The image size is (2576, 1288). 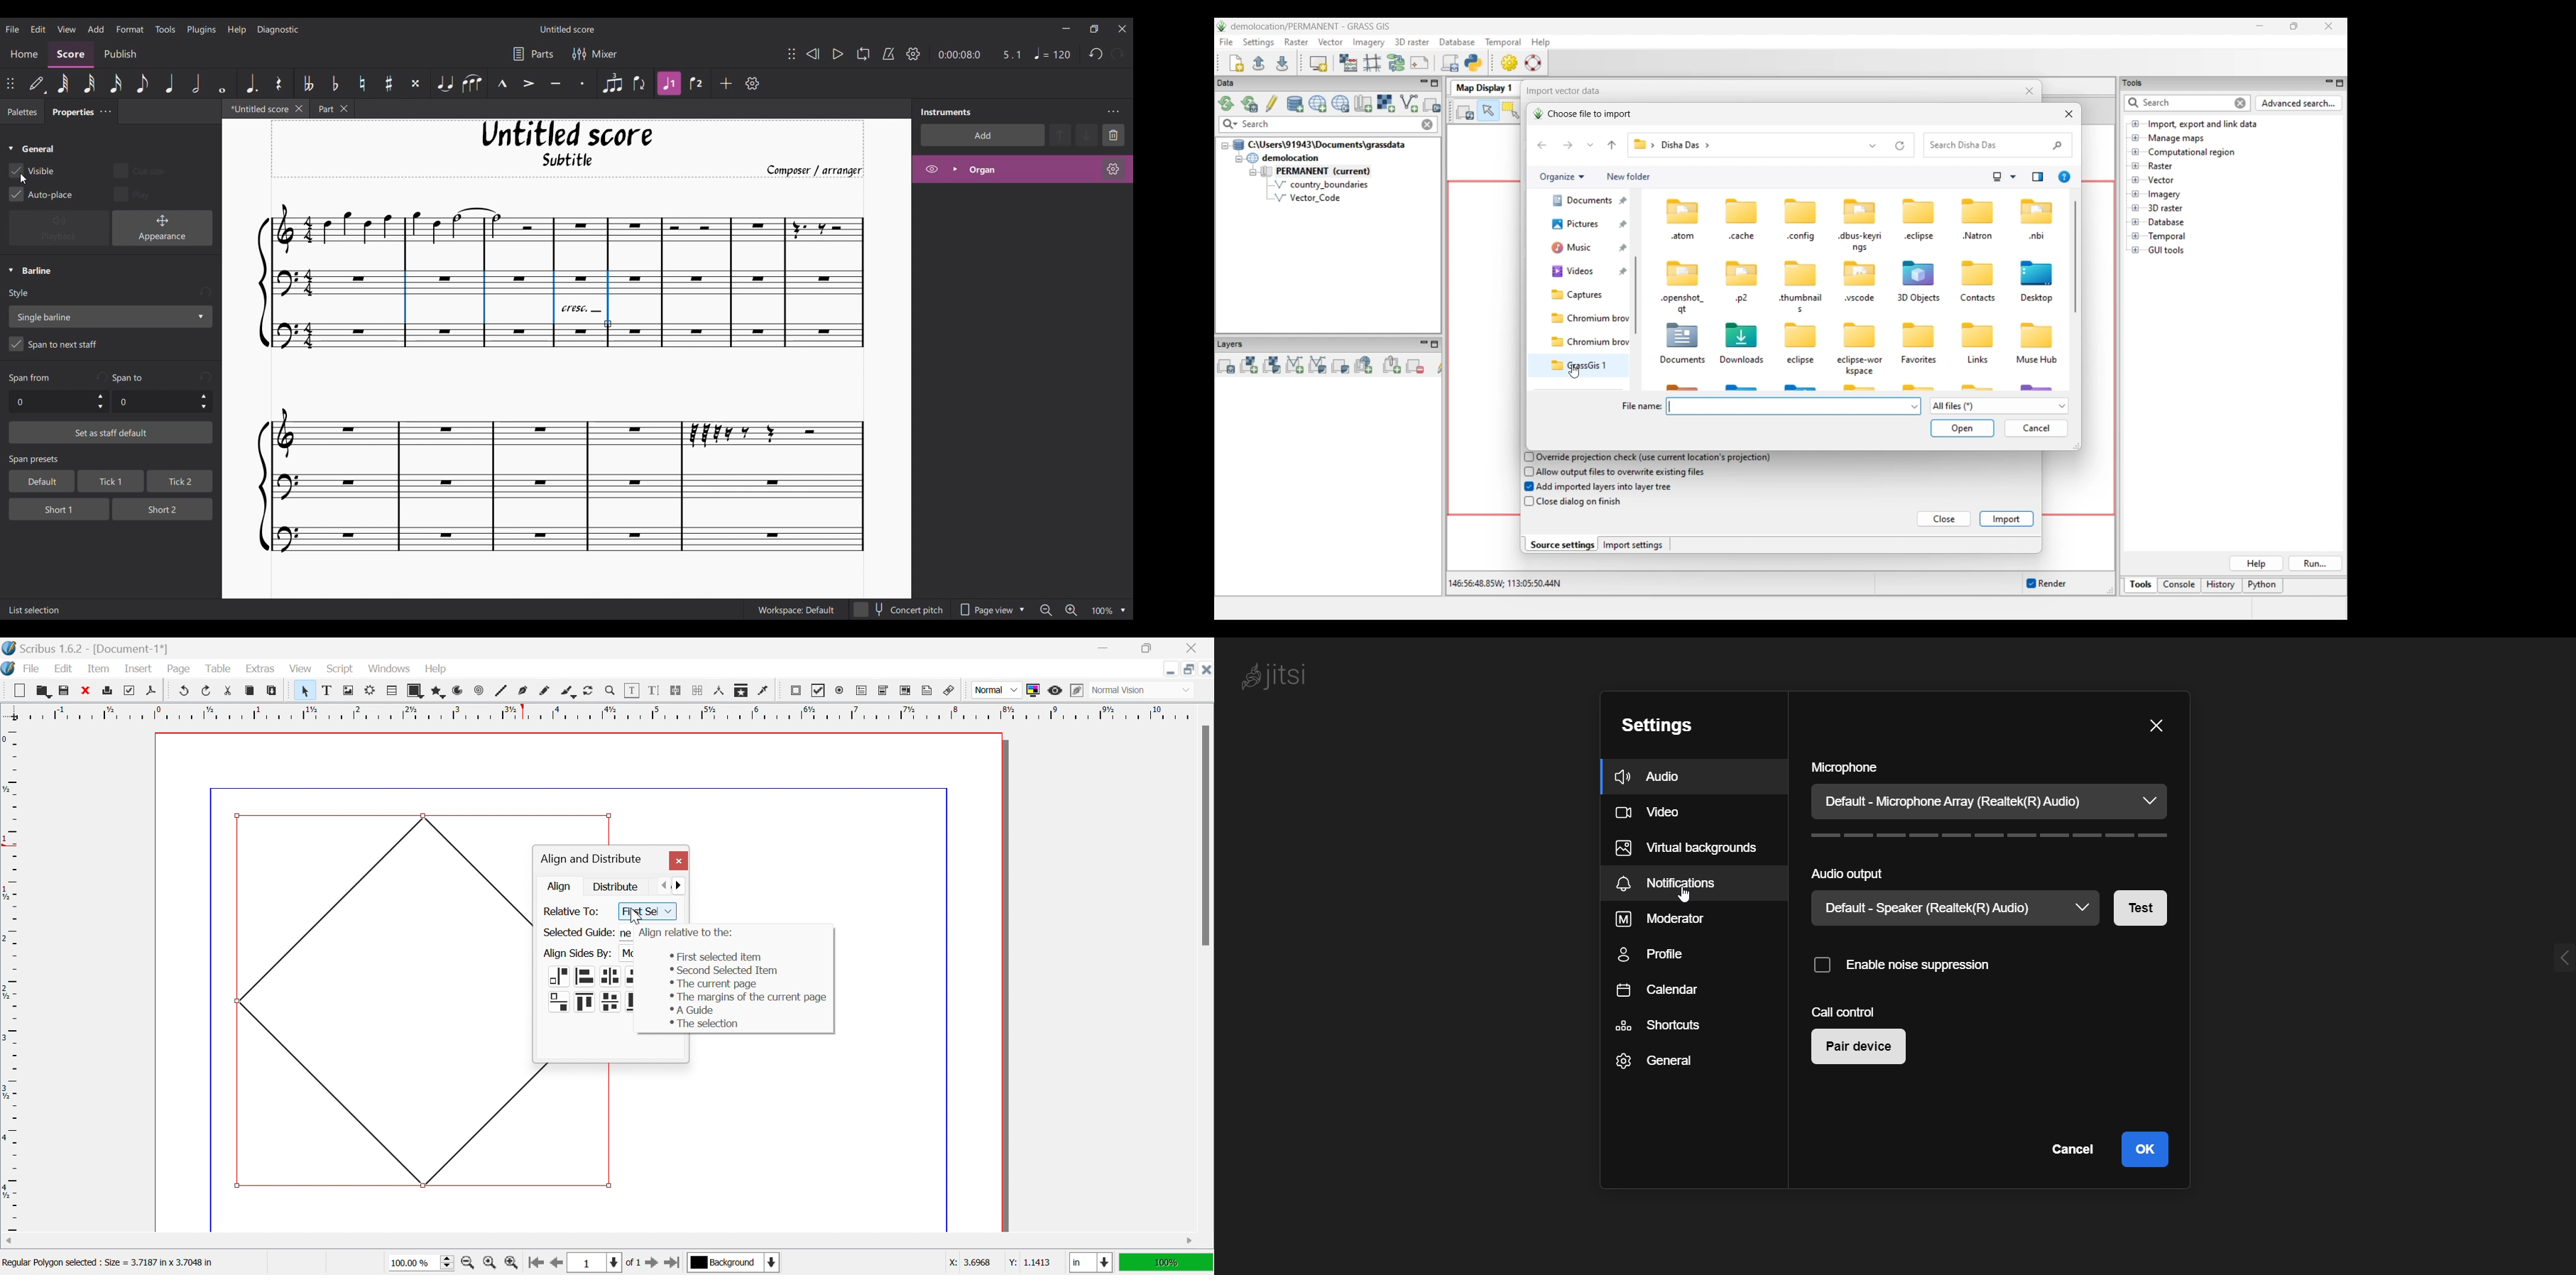 What do you see at coordinates (568, 693) in the screenshot?
I see `Calligraphic line` at bounding box center [568, 693].